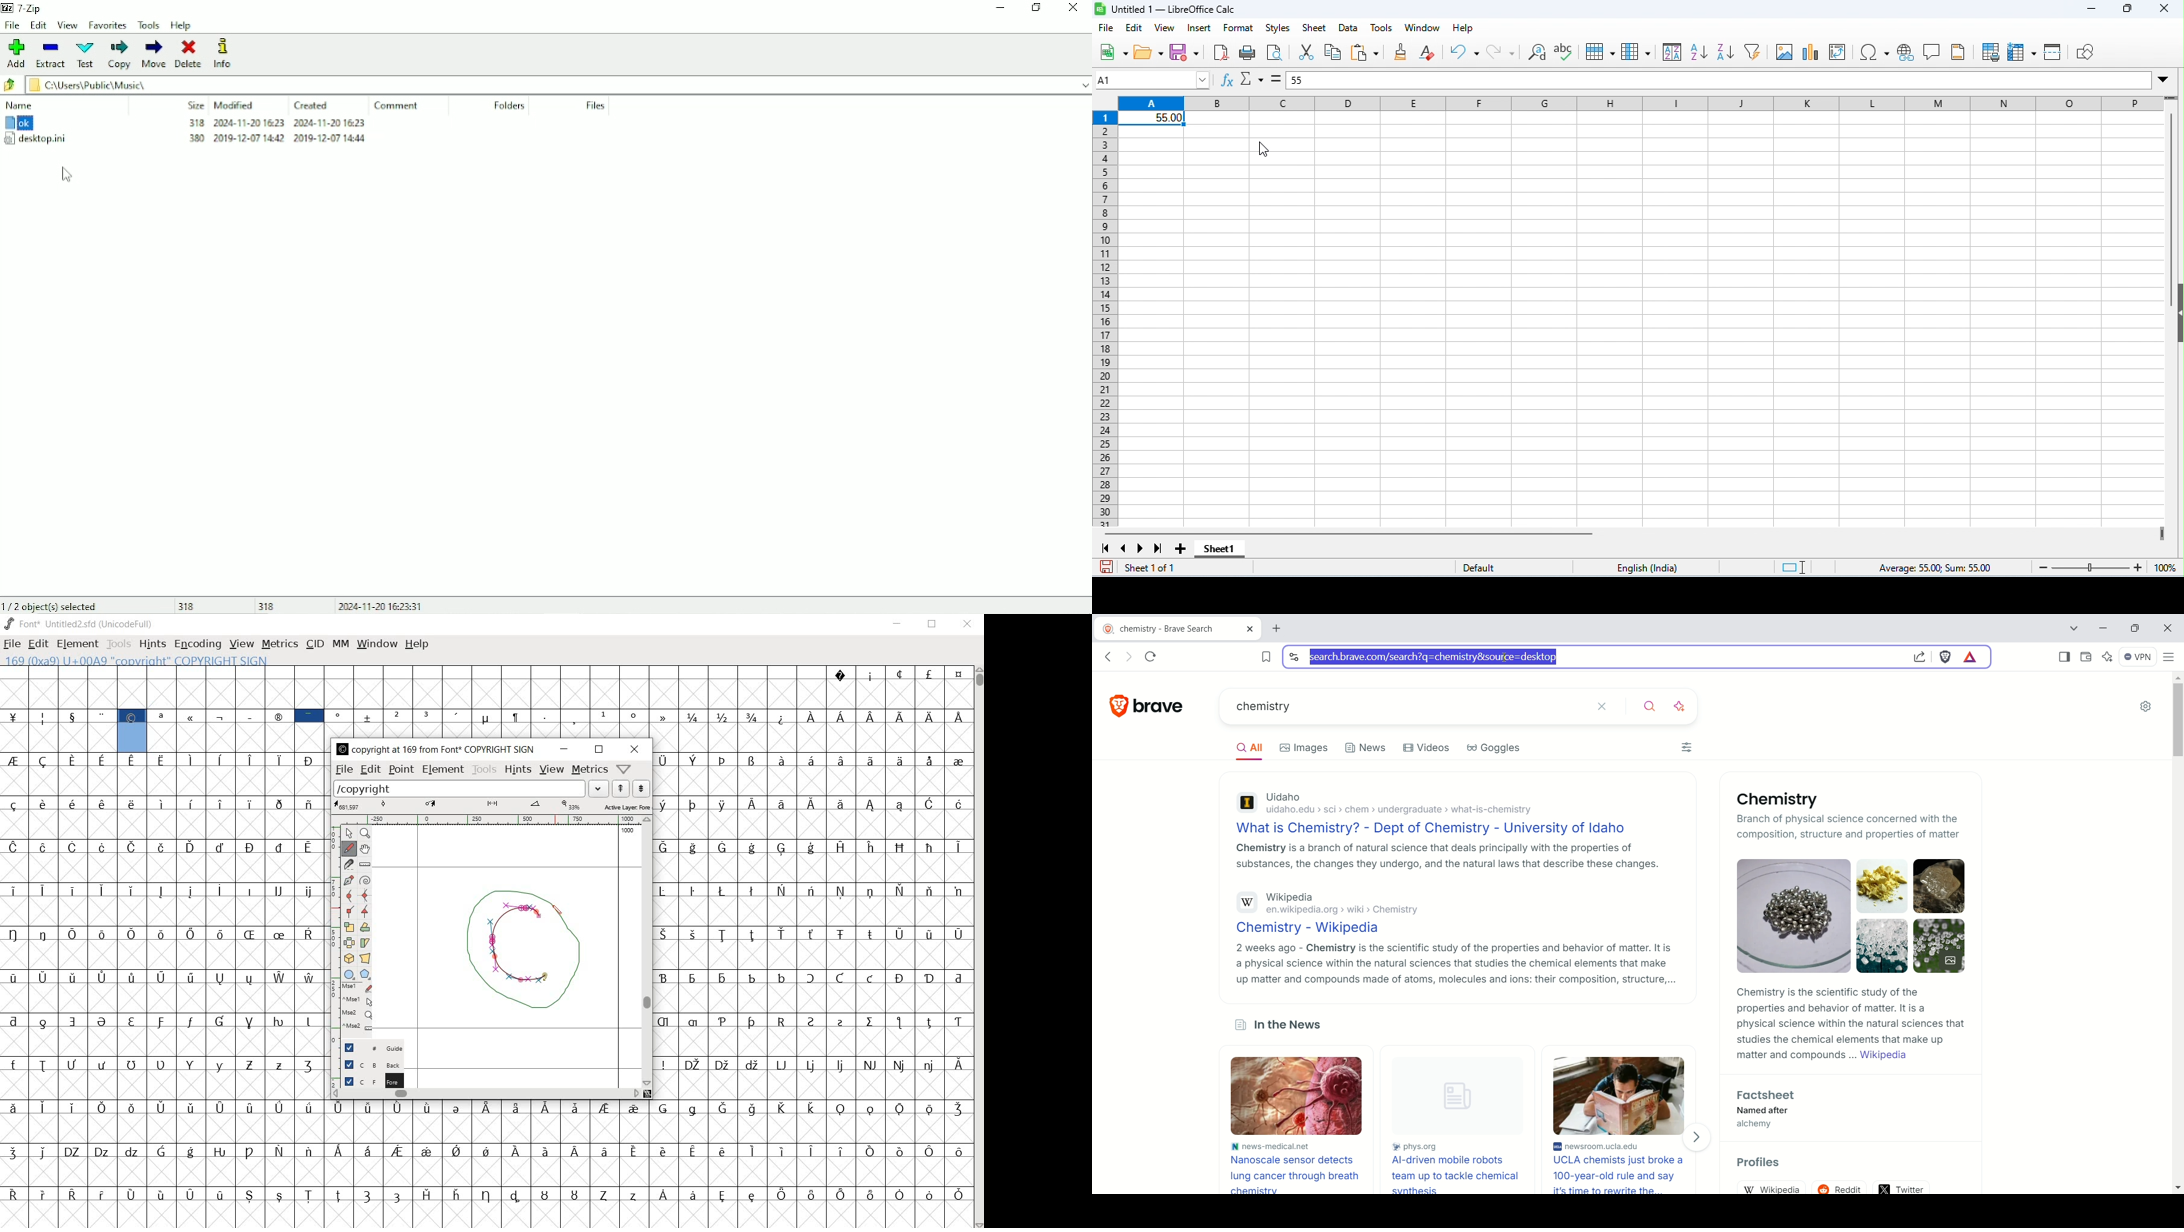 The width and height of the screenshot is (2184, 1232). What do you see at coordinates (1730, 81) in the screenshot?
I see `formula bar` at bounding box center [1730, 81].